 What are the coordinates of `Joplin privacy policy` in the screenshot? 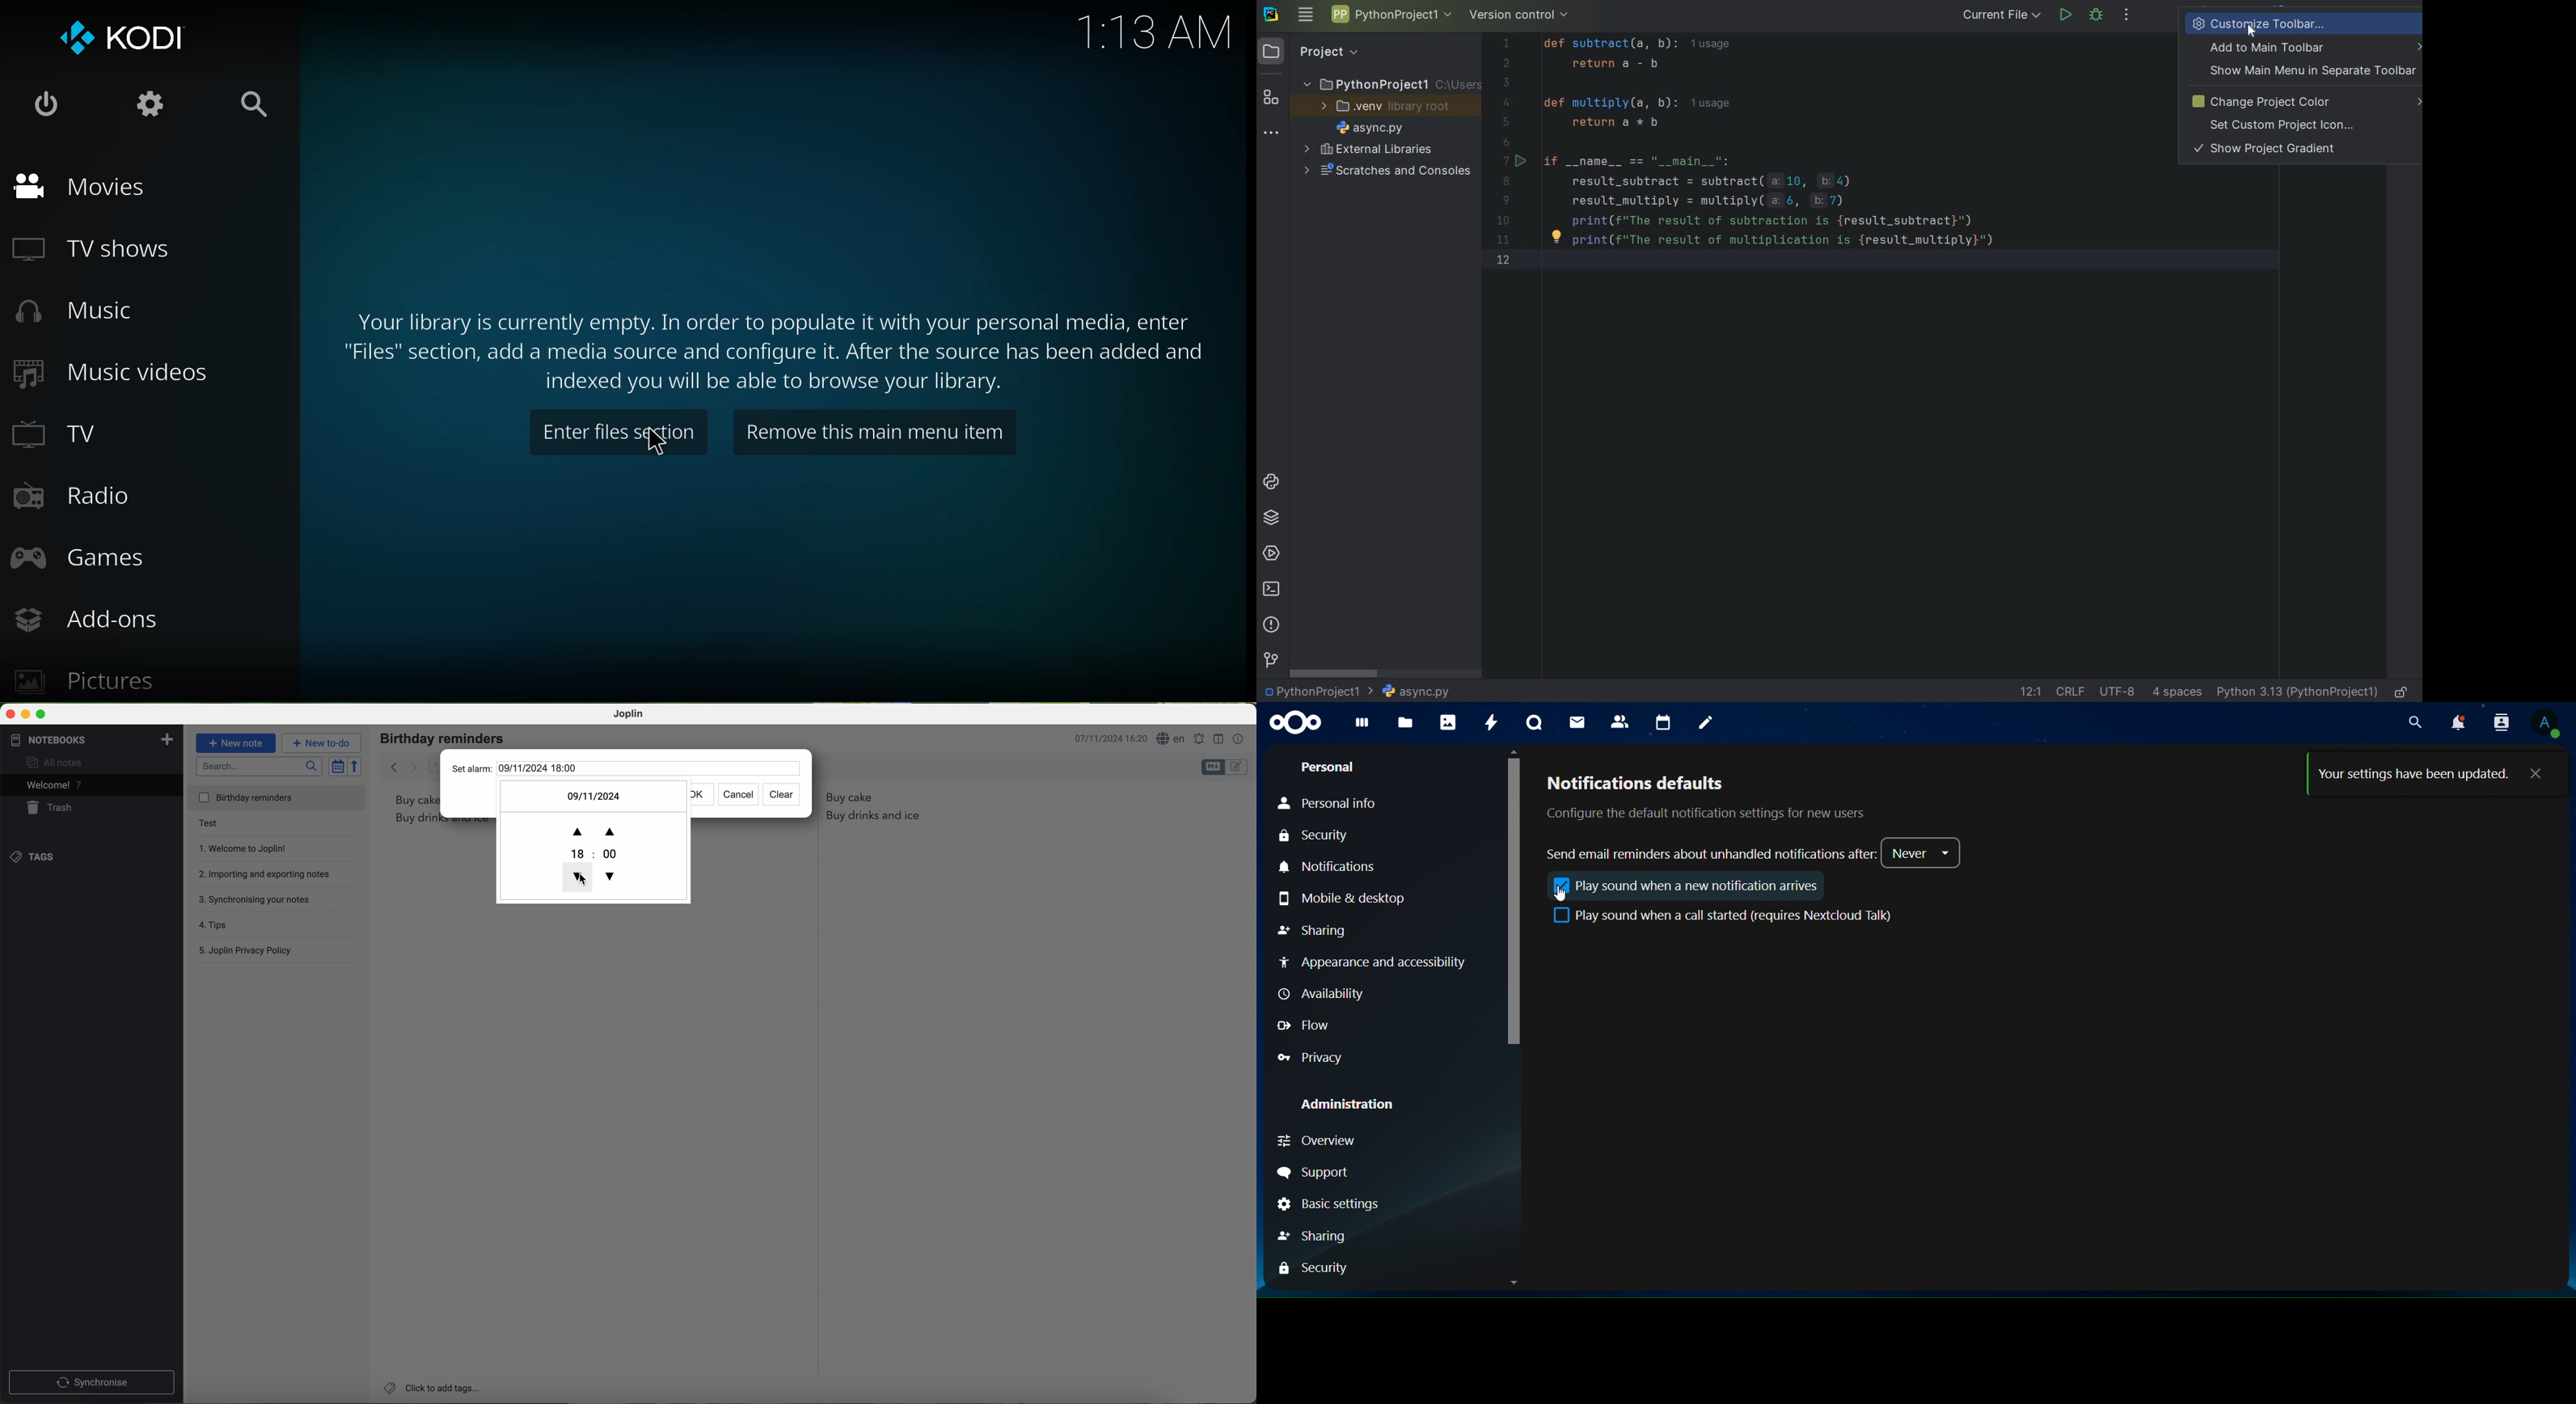 It's located at (247, 948).